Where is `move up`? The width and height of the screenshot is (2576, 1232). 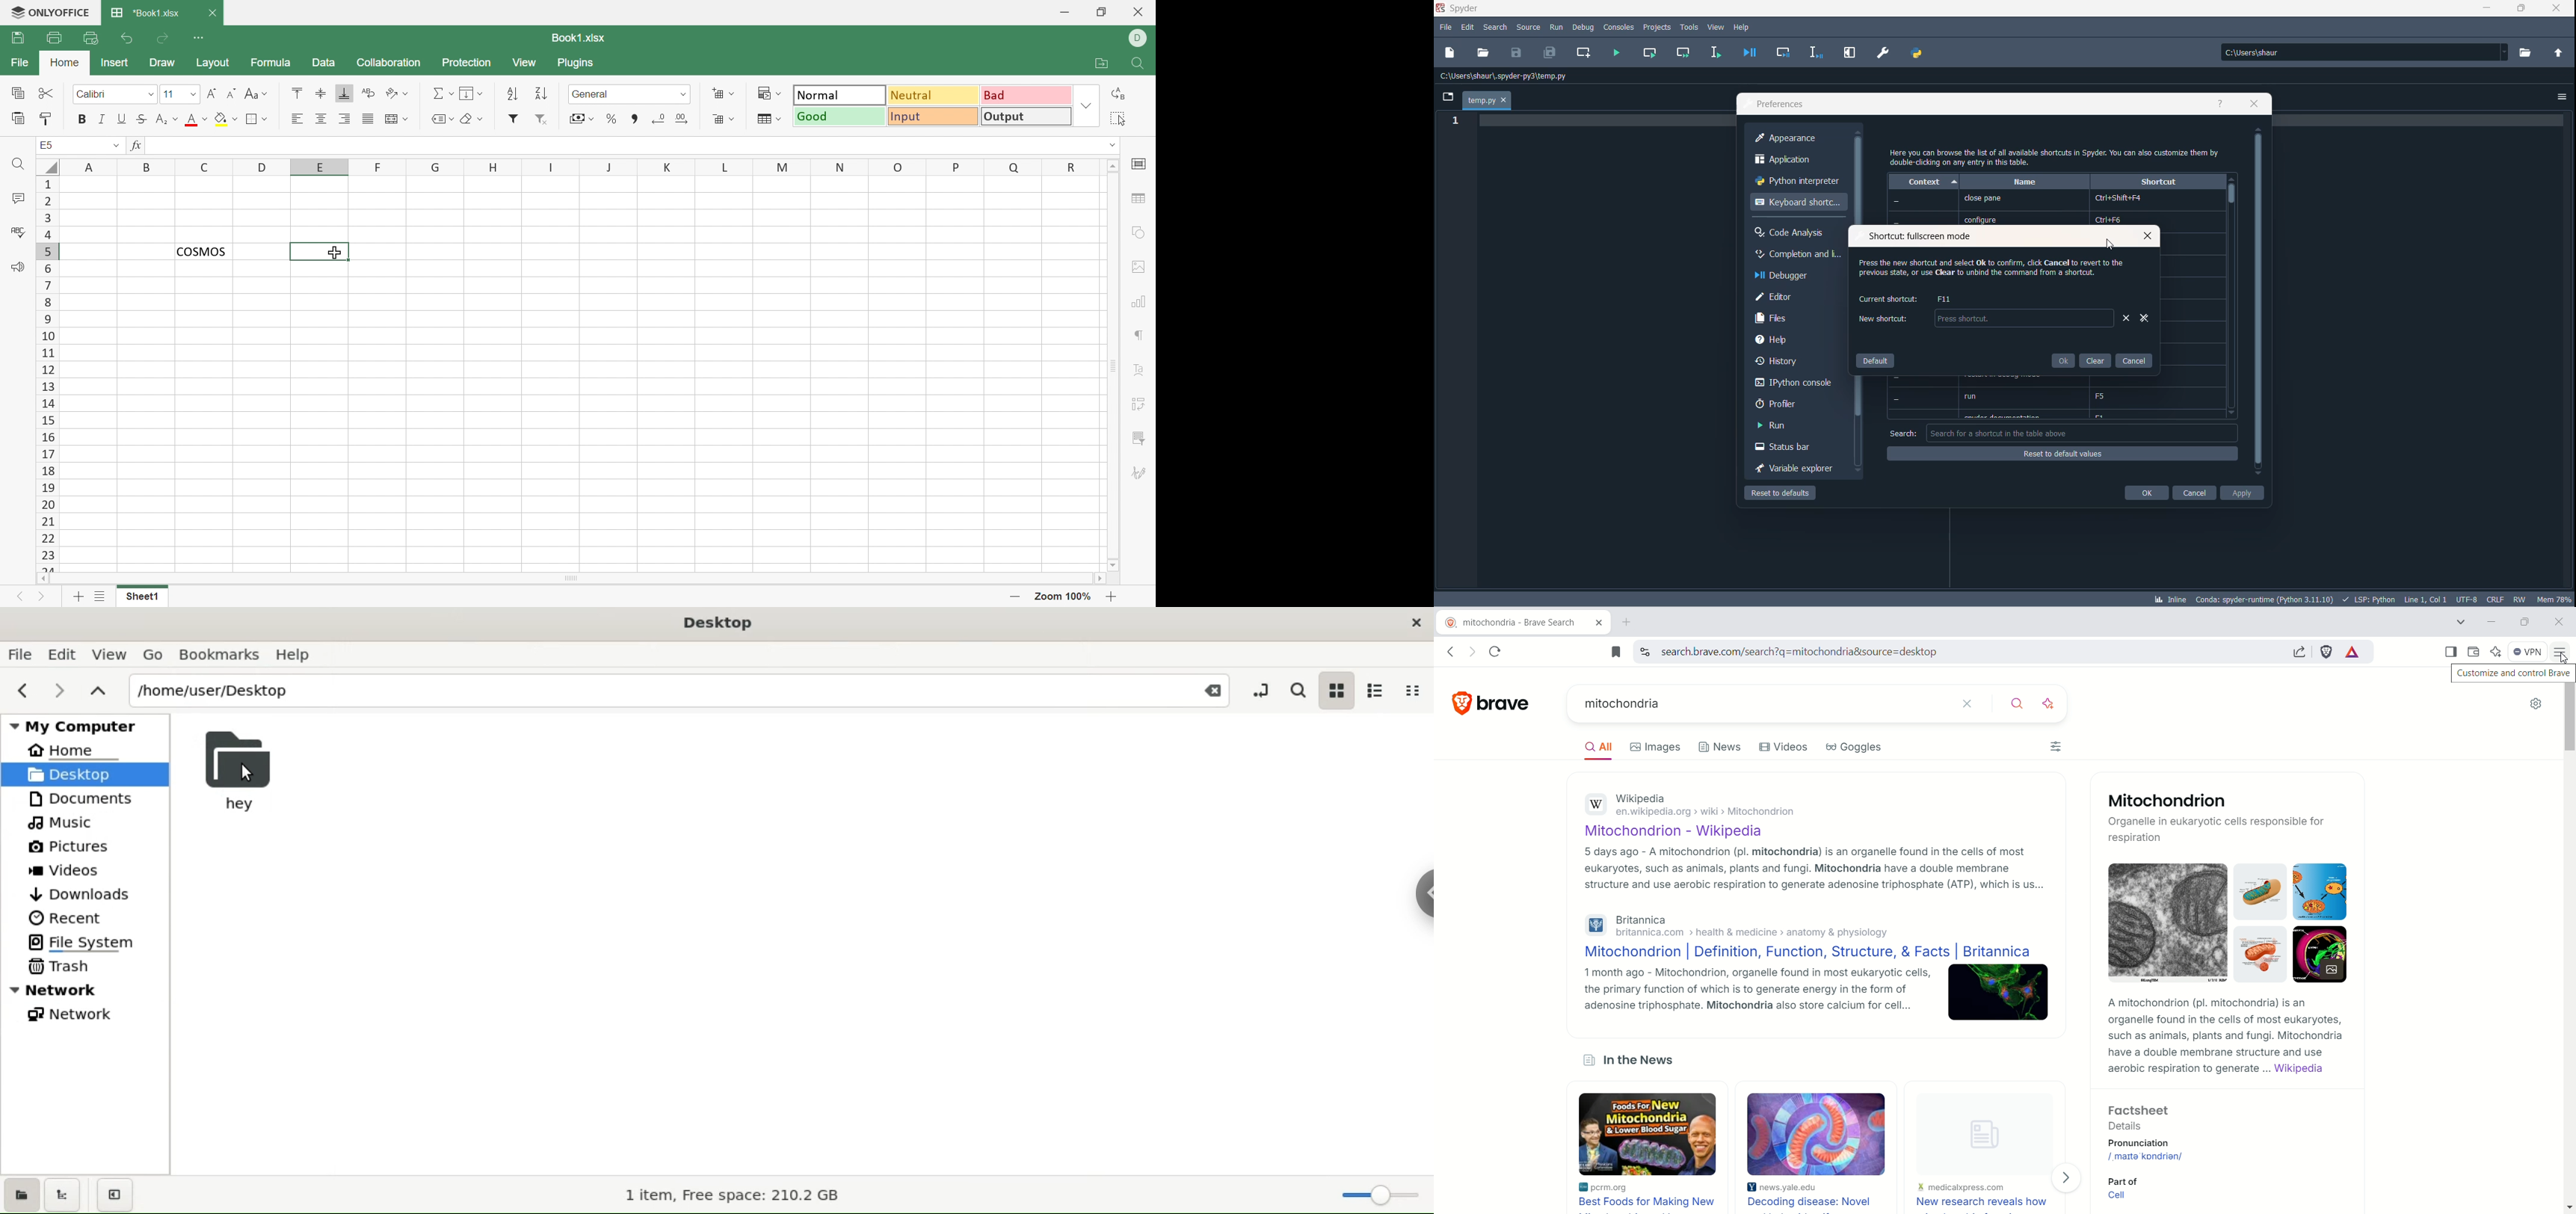
move up is located at coordinates (2260, 130).